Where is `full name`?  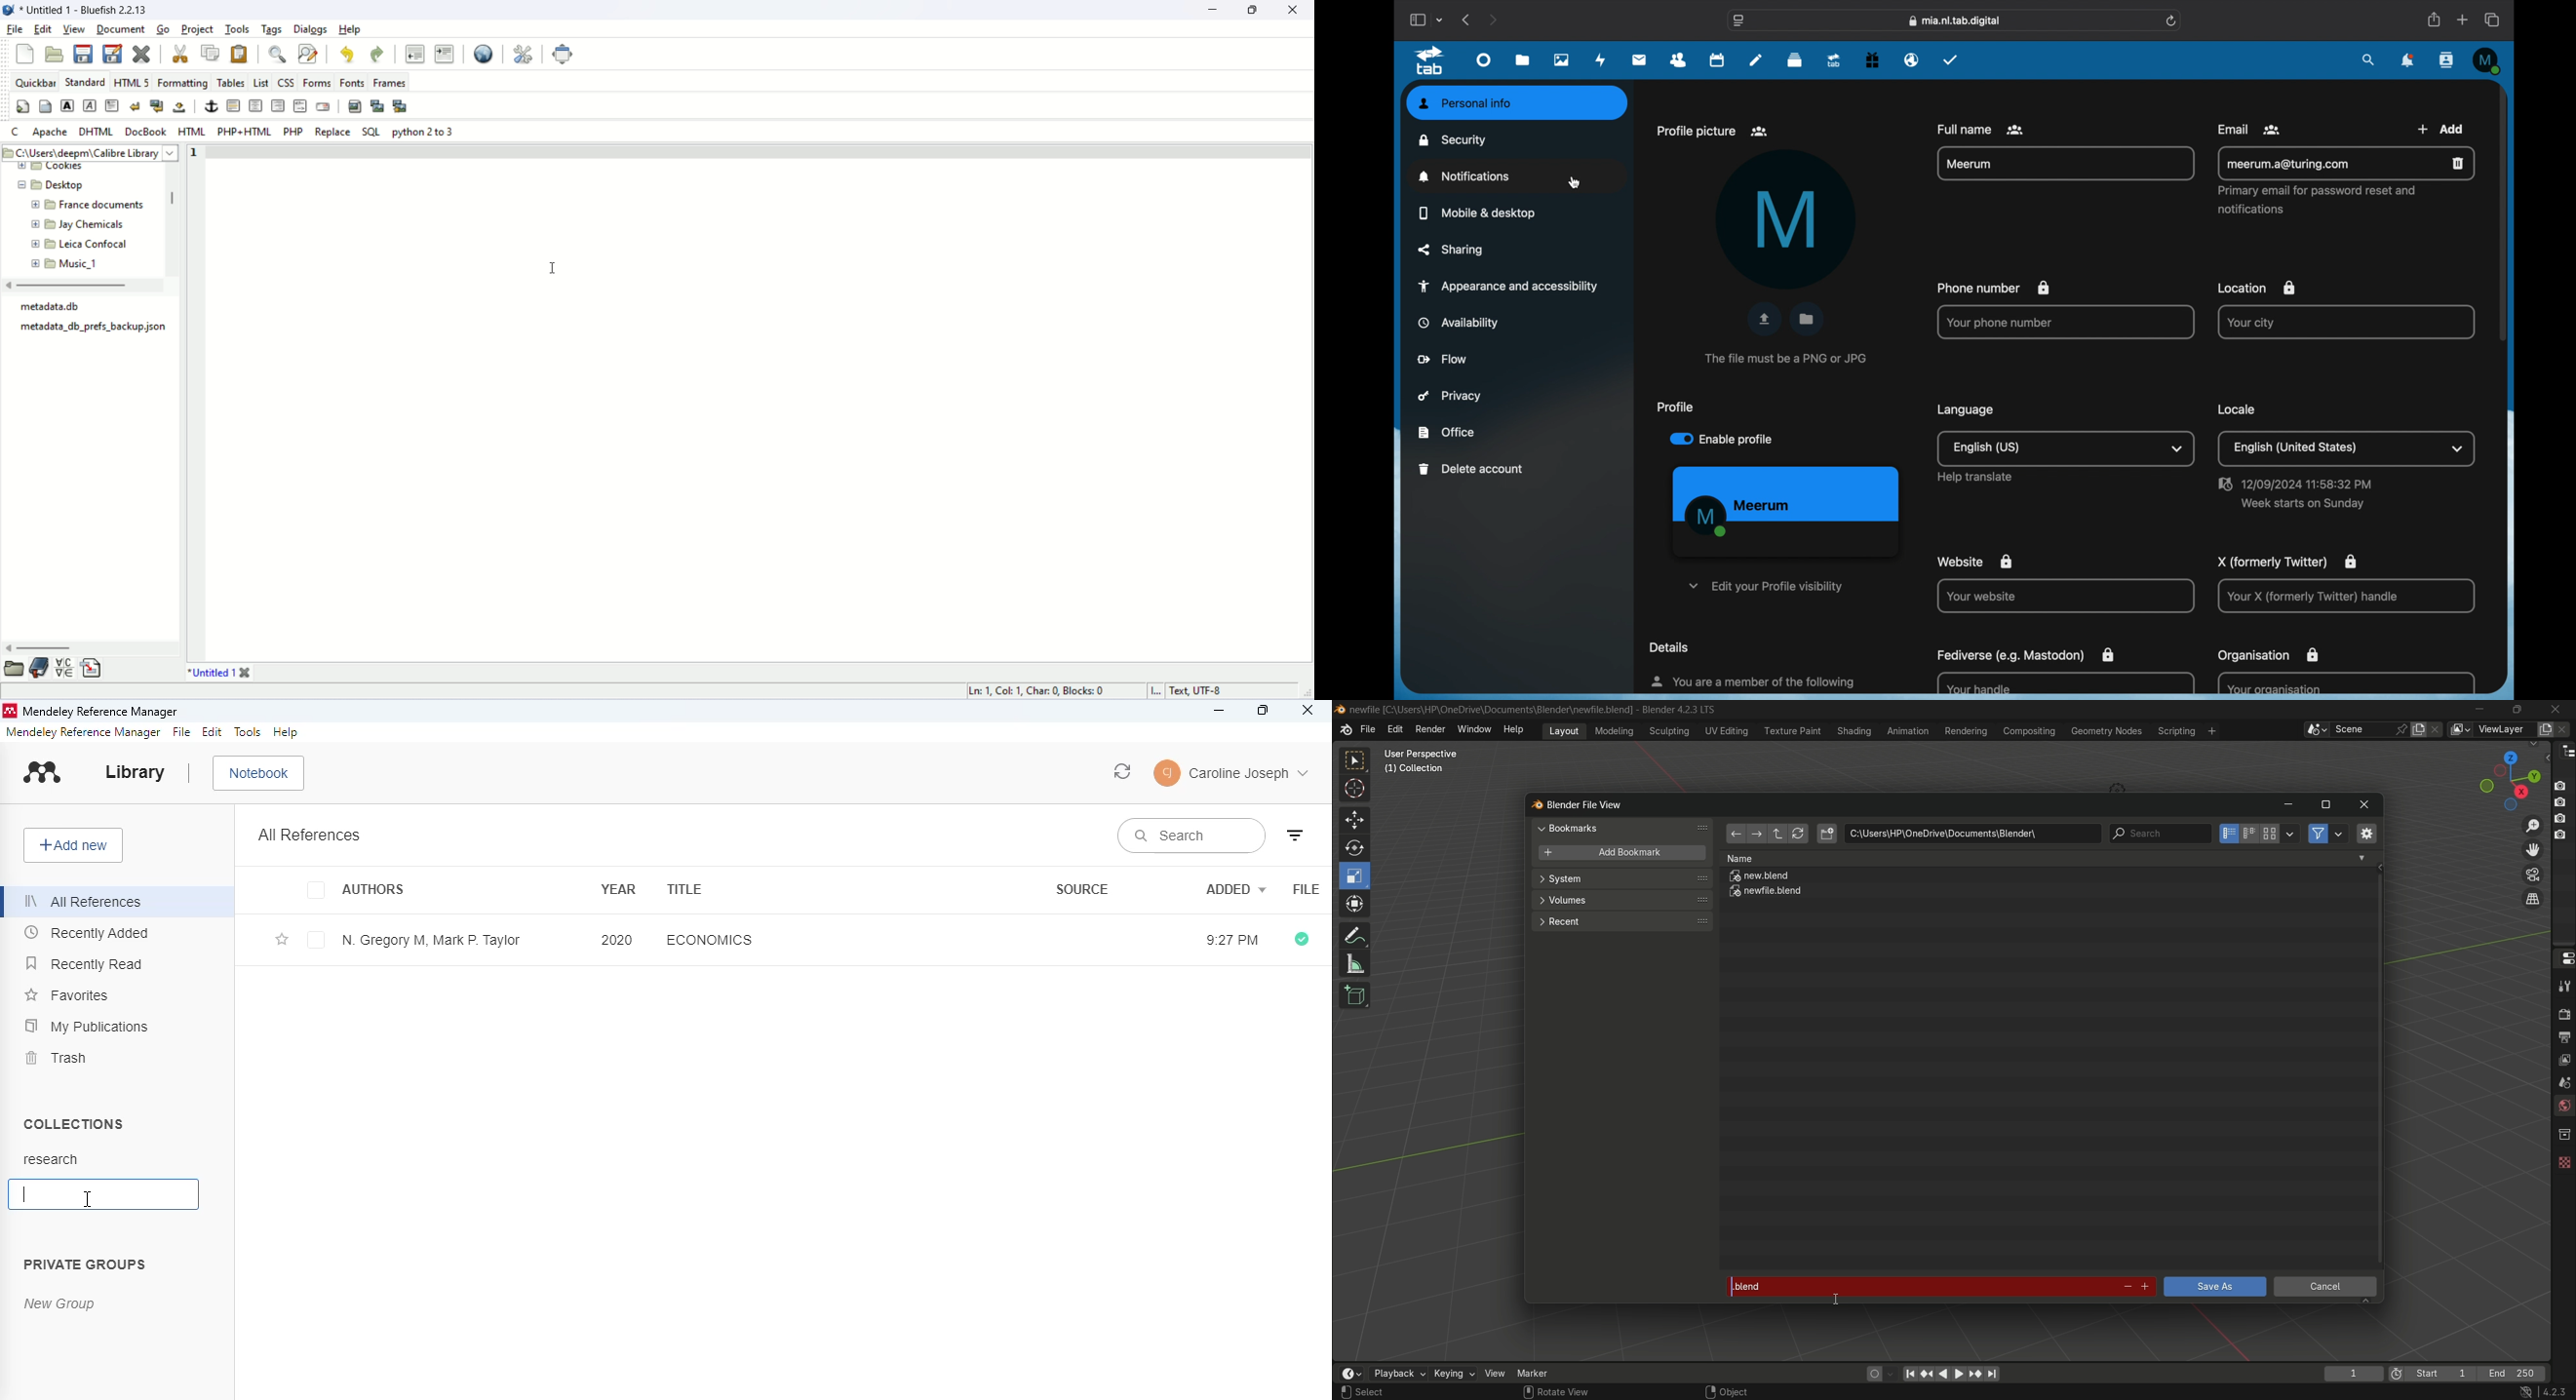
full name is located at coordinates (1981, 129).